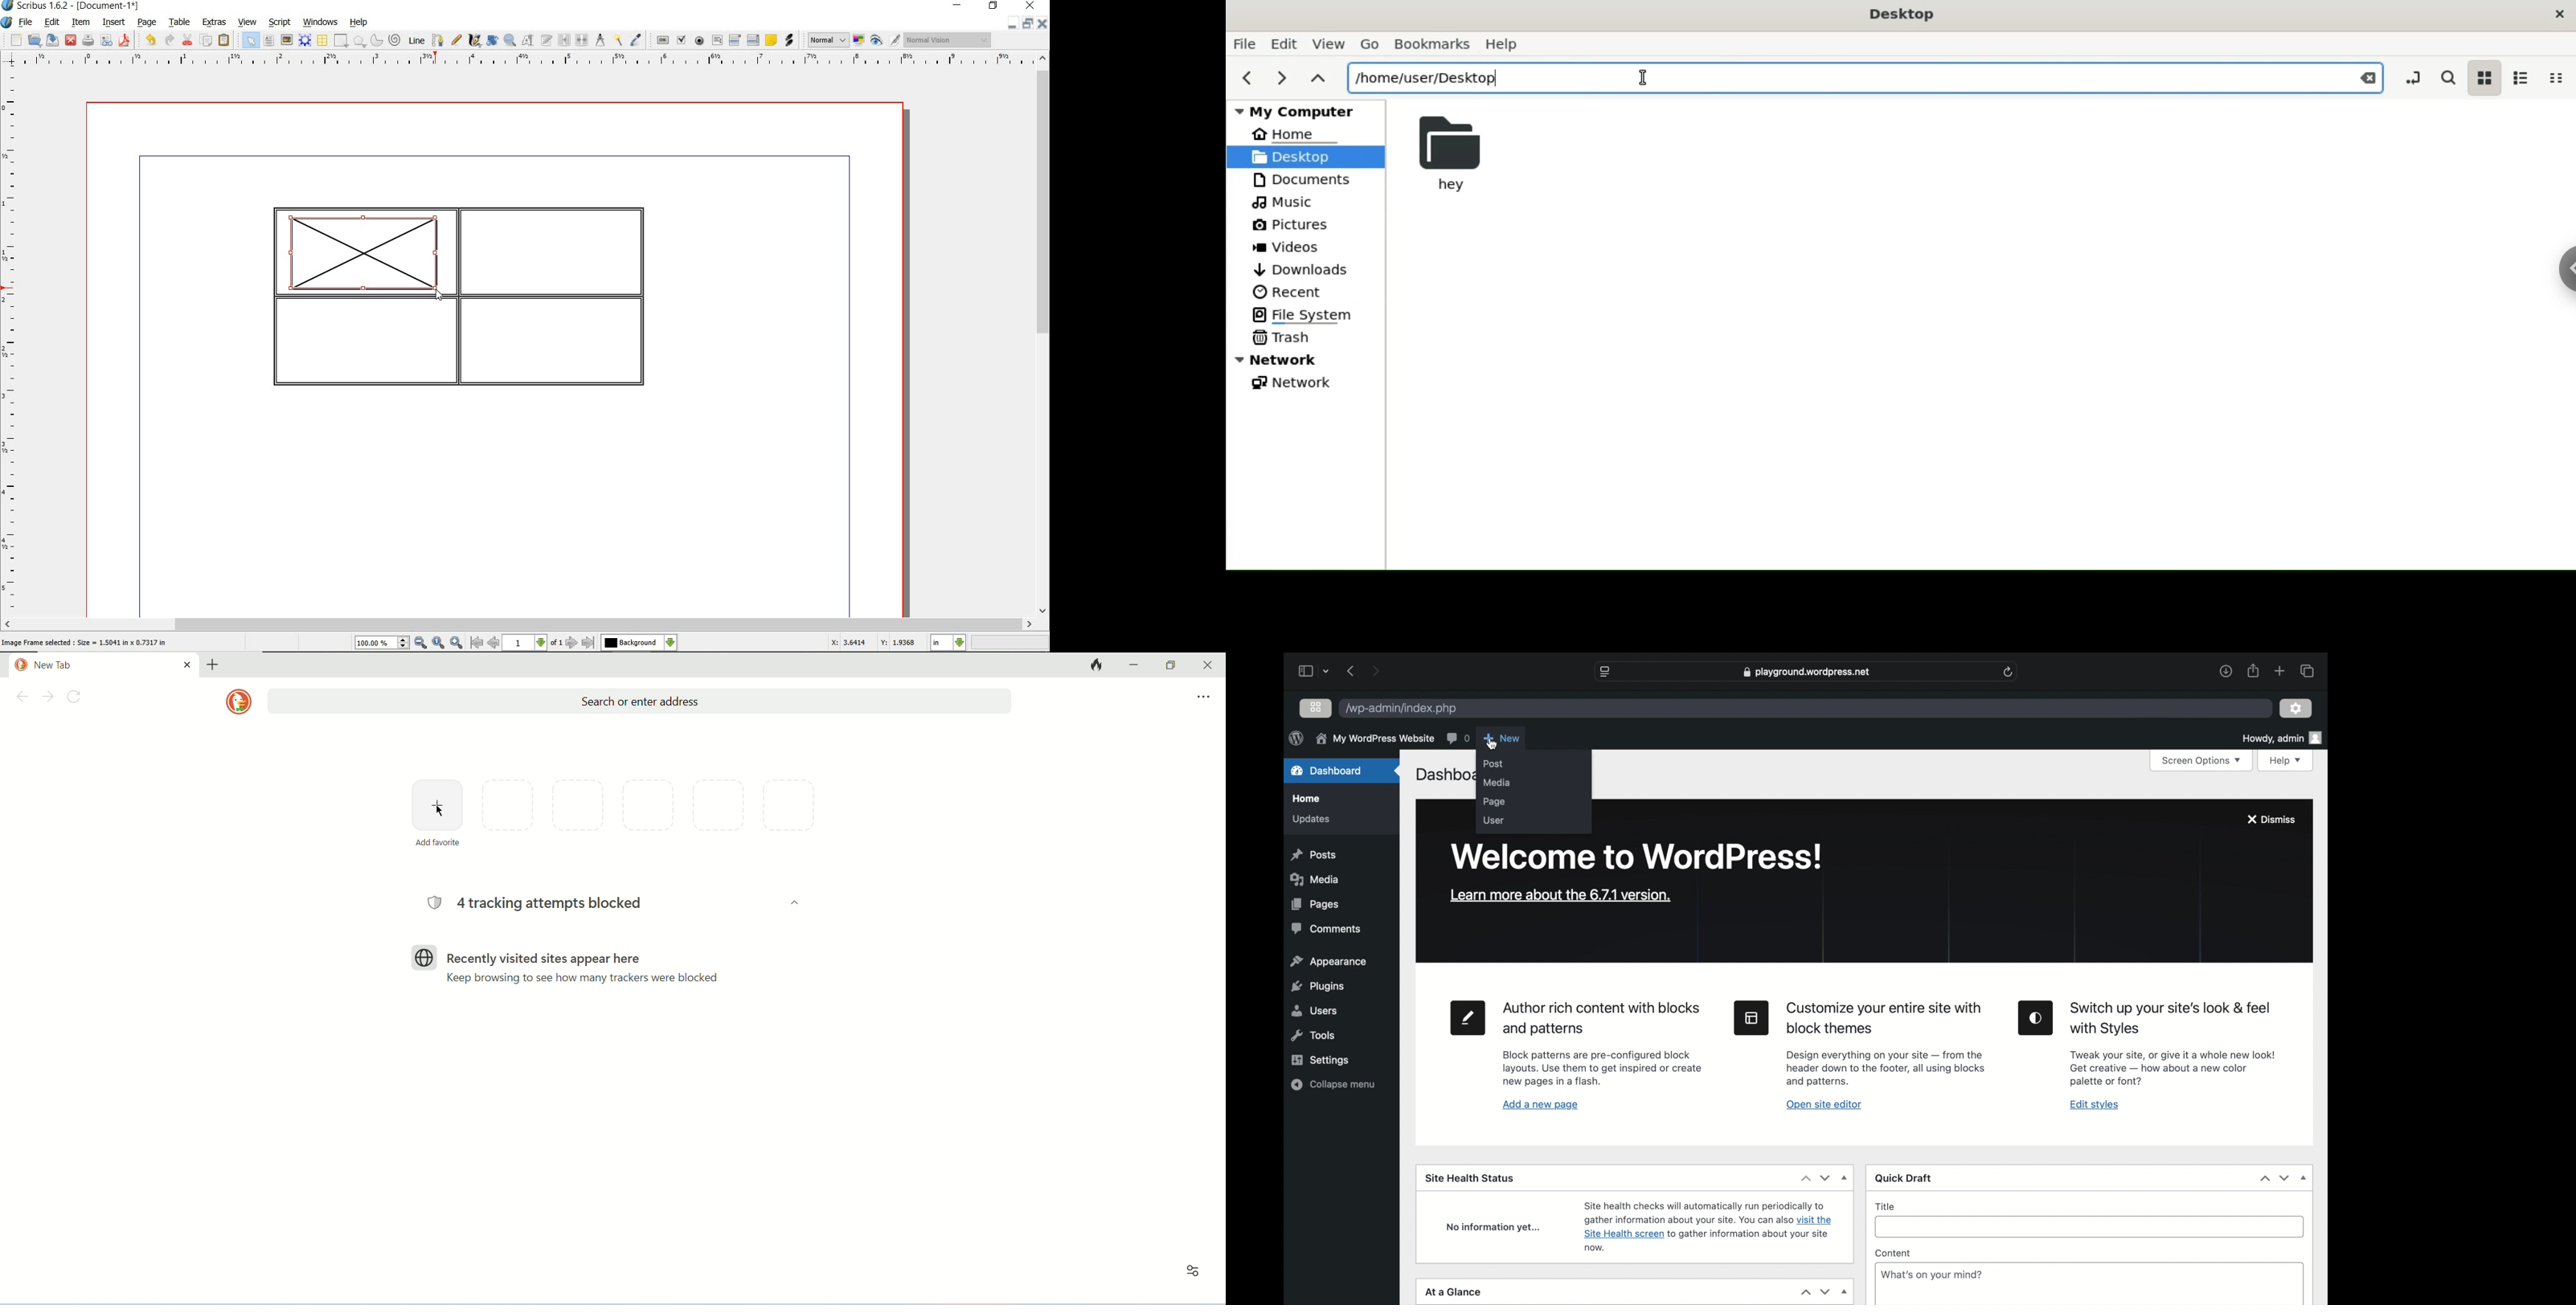  I want to click on image frame drawn, so click(368, 254).